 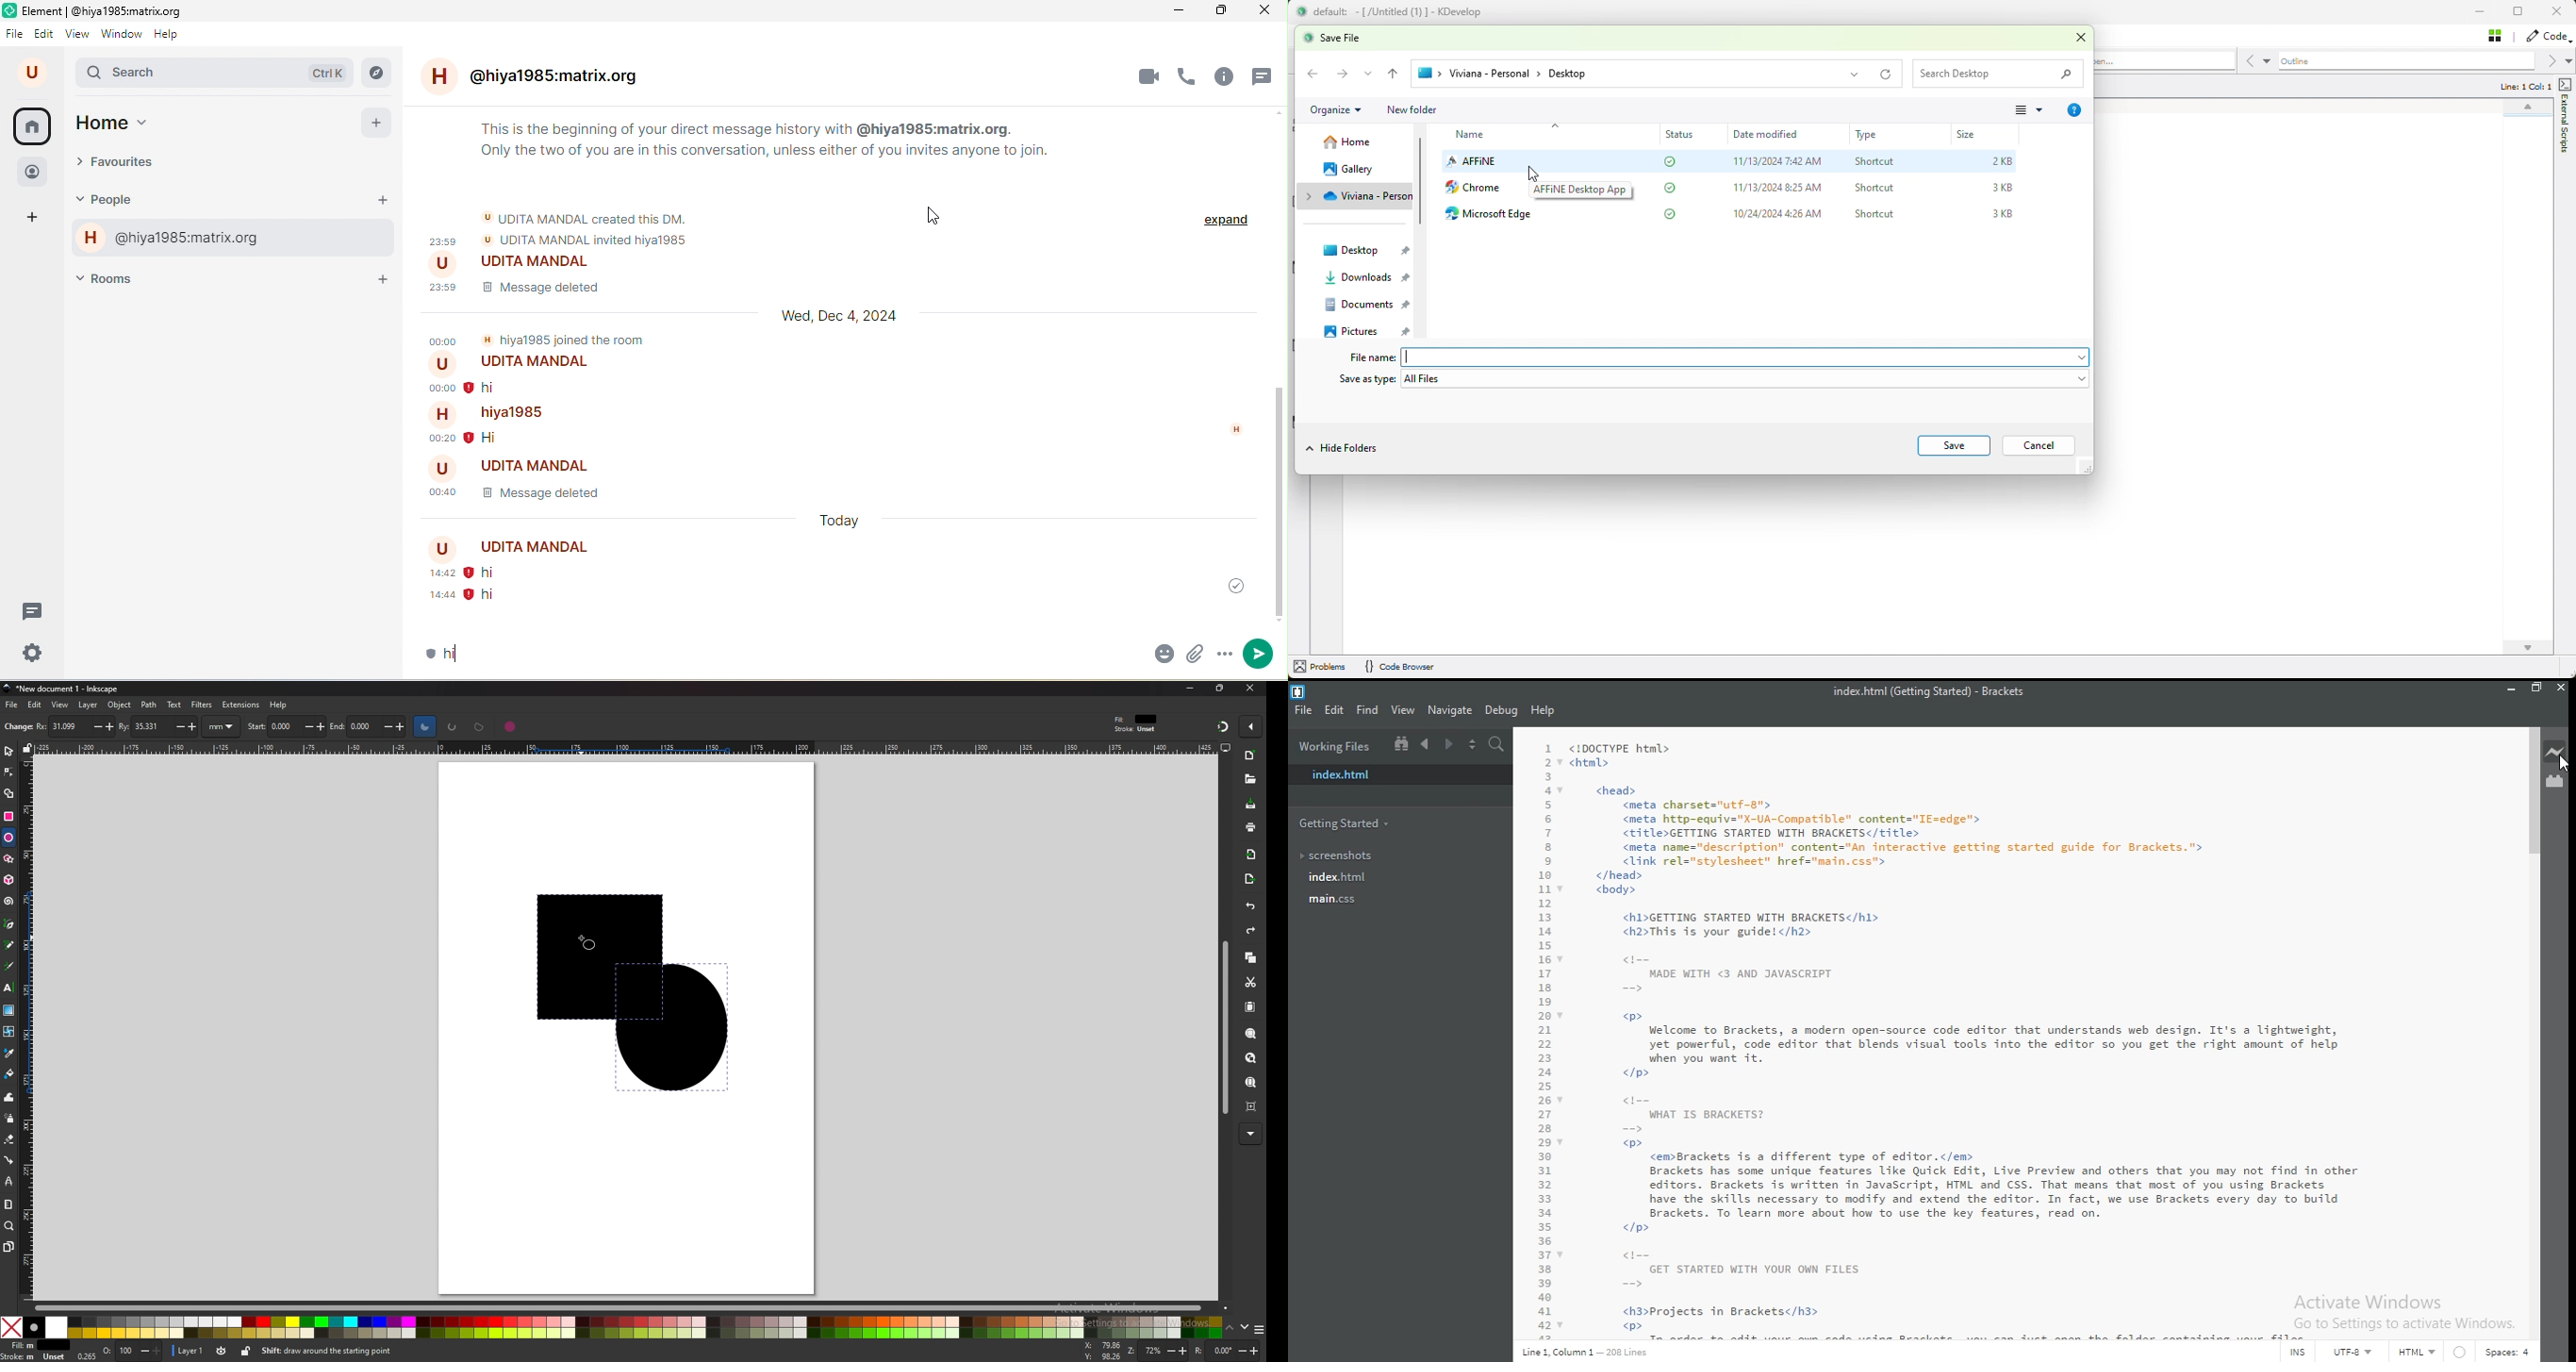 I want to click on View, so click(x=1403, y=711).